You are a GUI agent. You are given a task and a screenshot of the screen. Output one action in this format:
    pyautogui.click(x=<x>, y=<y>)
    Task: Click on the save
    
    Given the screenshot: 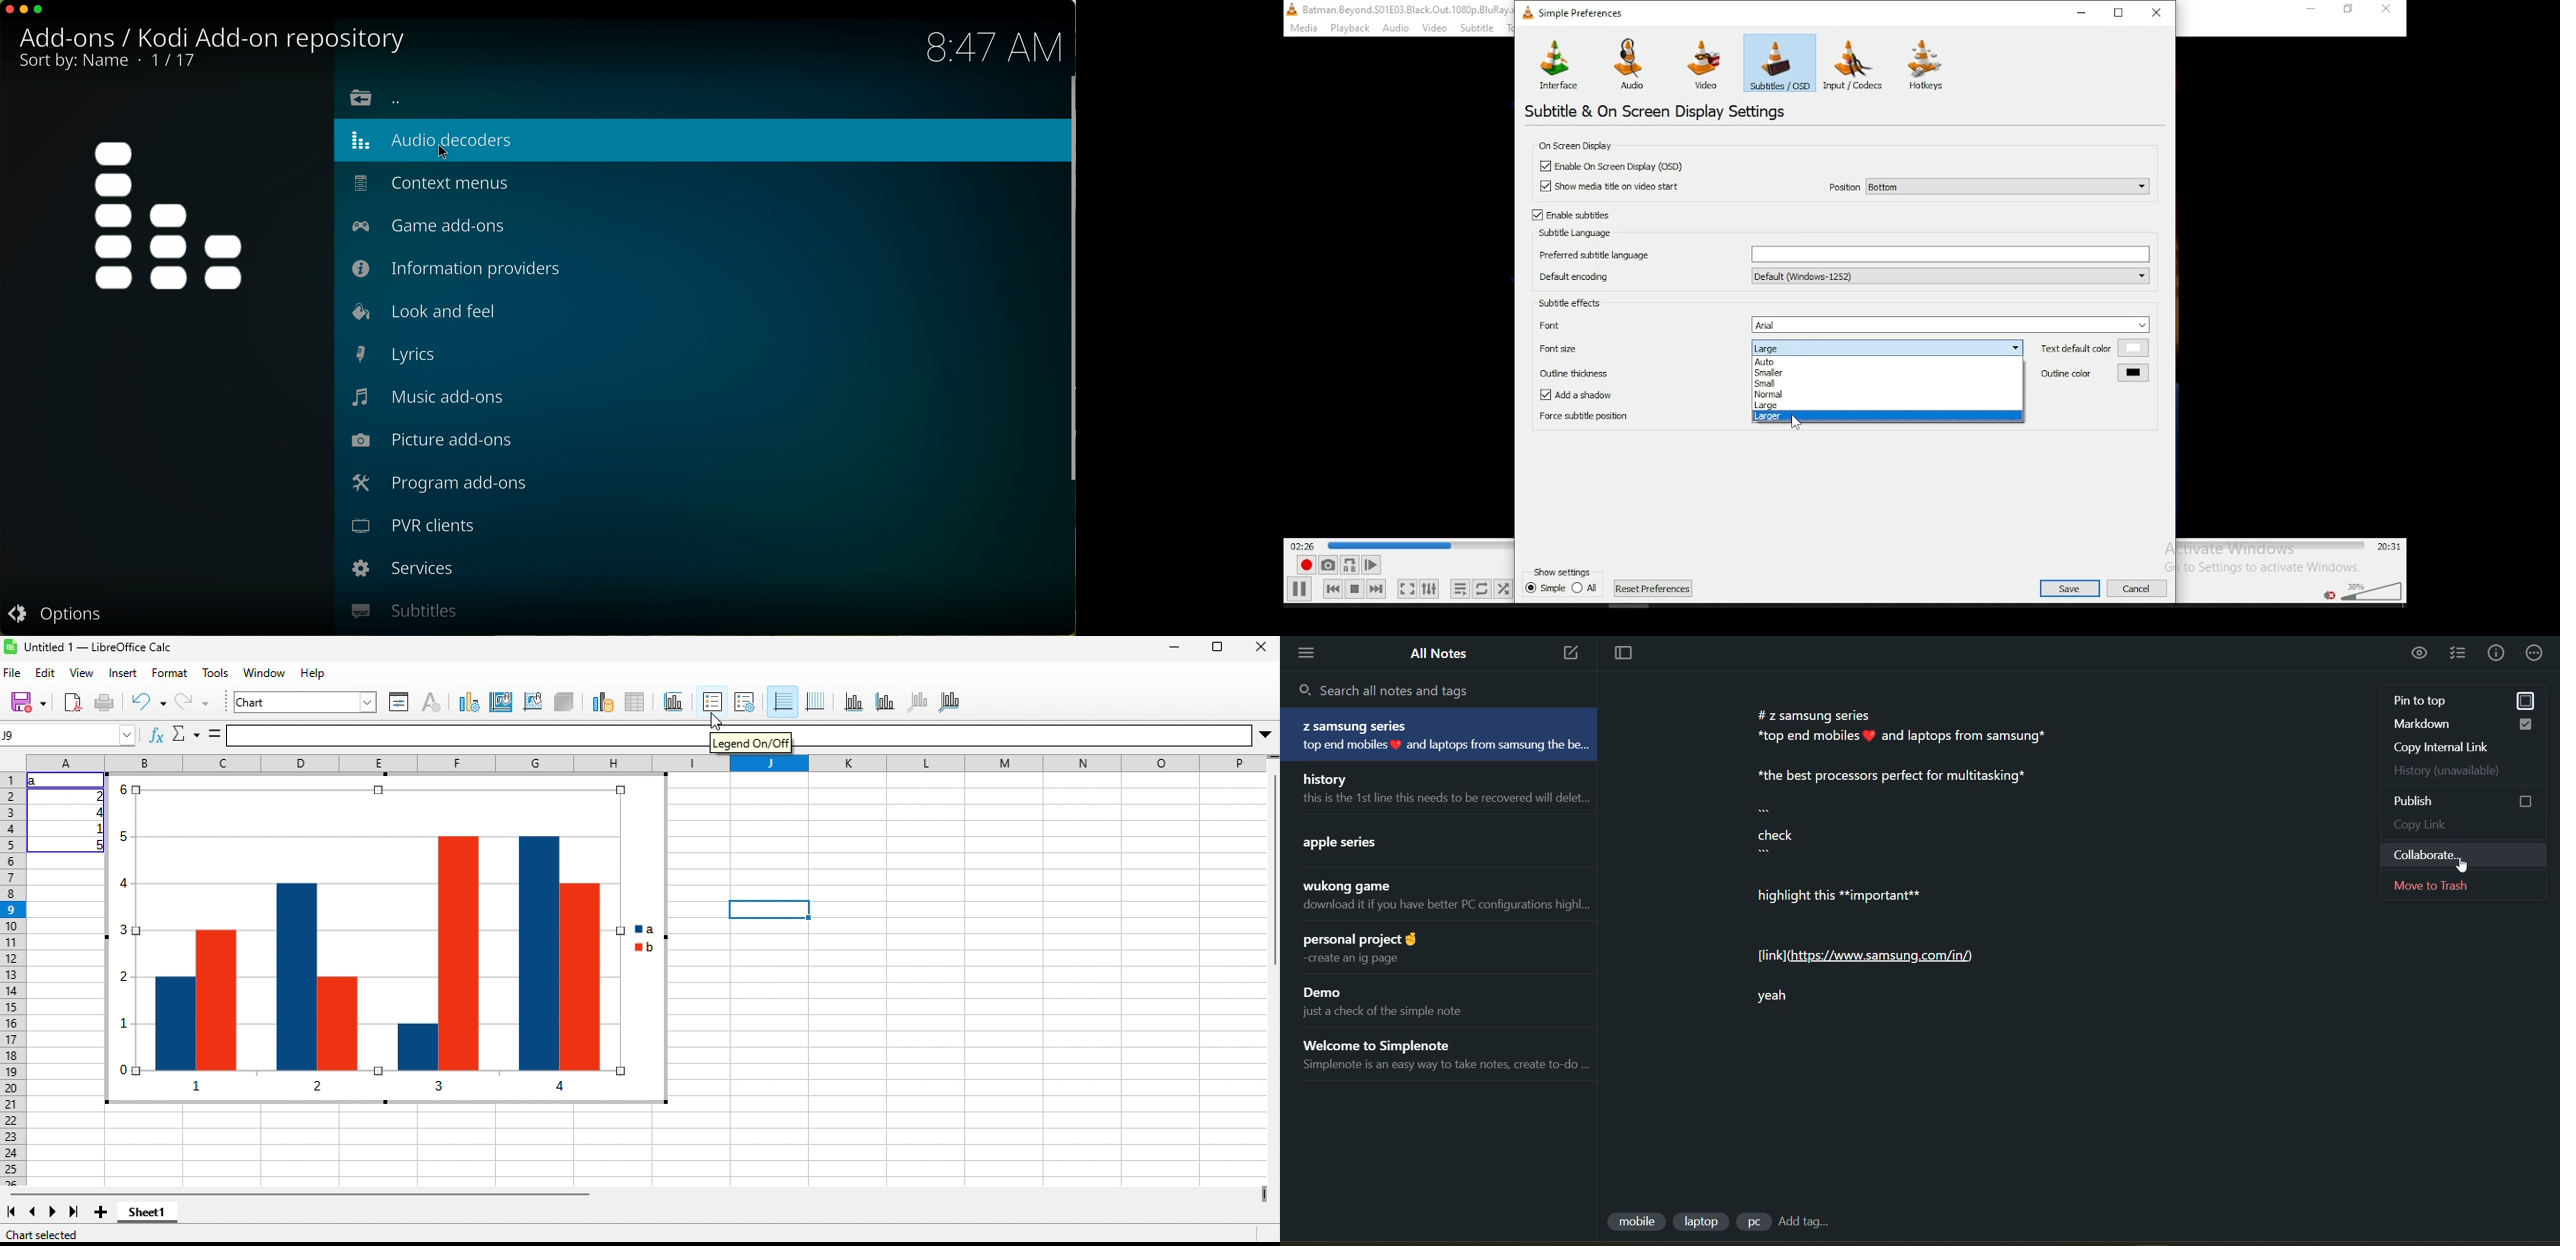 What is the action you would take?
    pyautogui.click(x=27, y=704)
    